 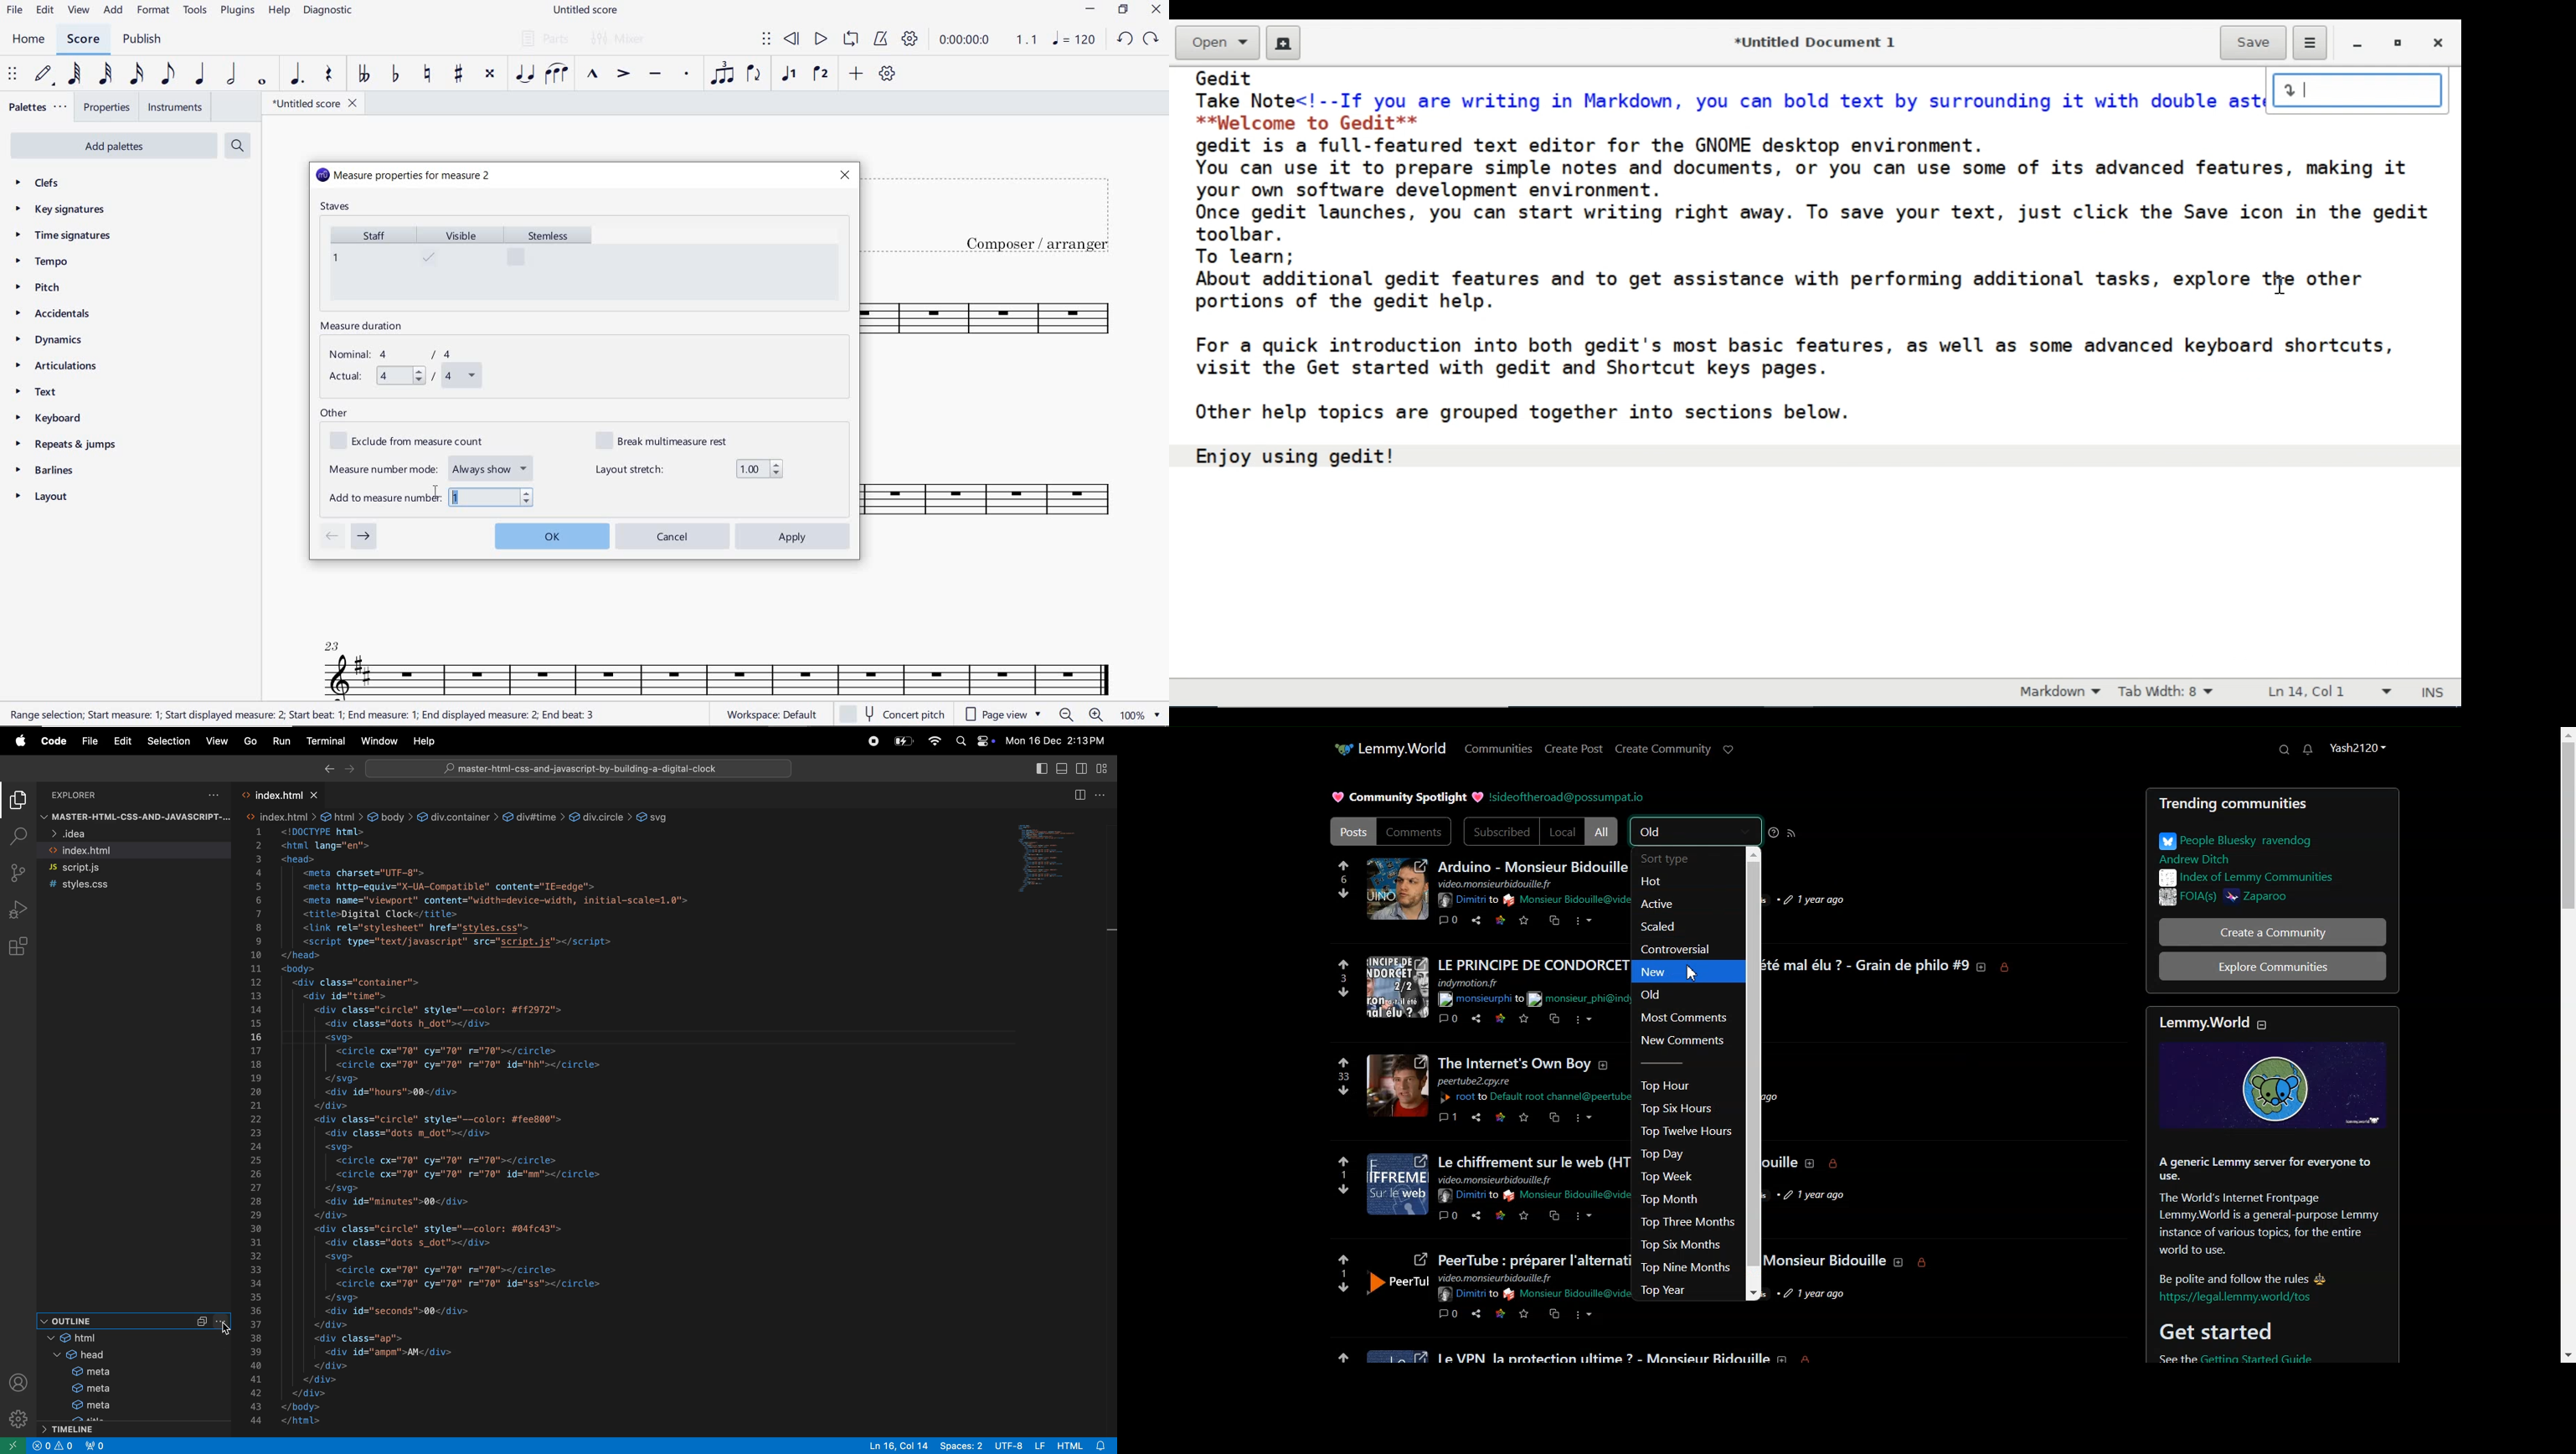 I want to click on SEARCH PALETTES, so click(x=240, y=146).